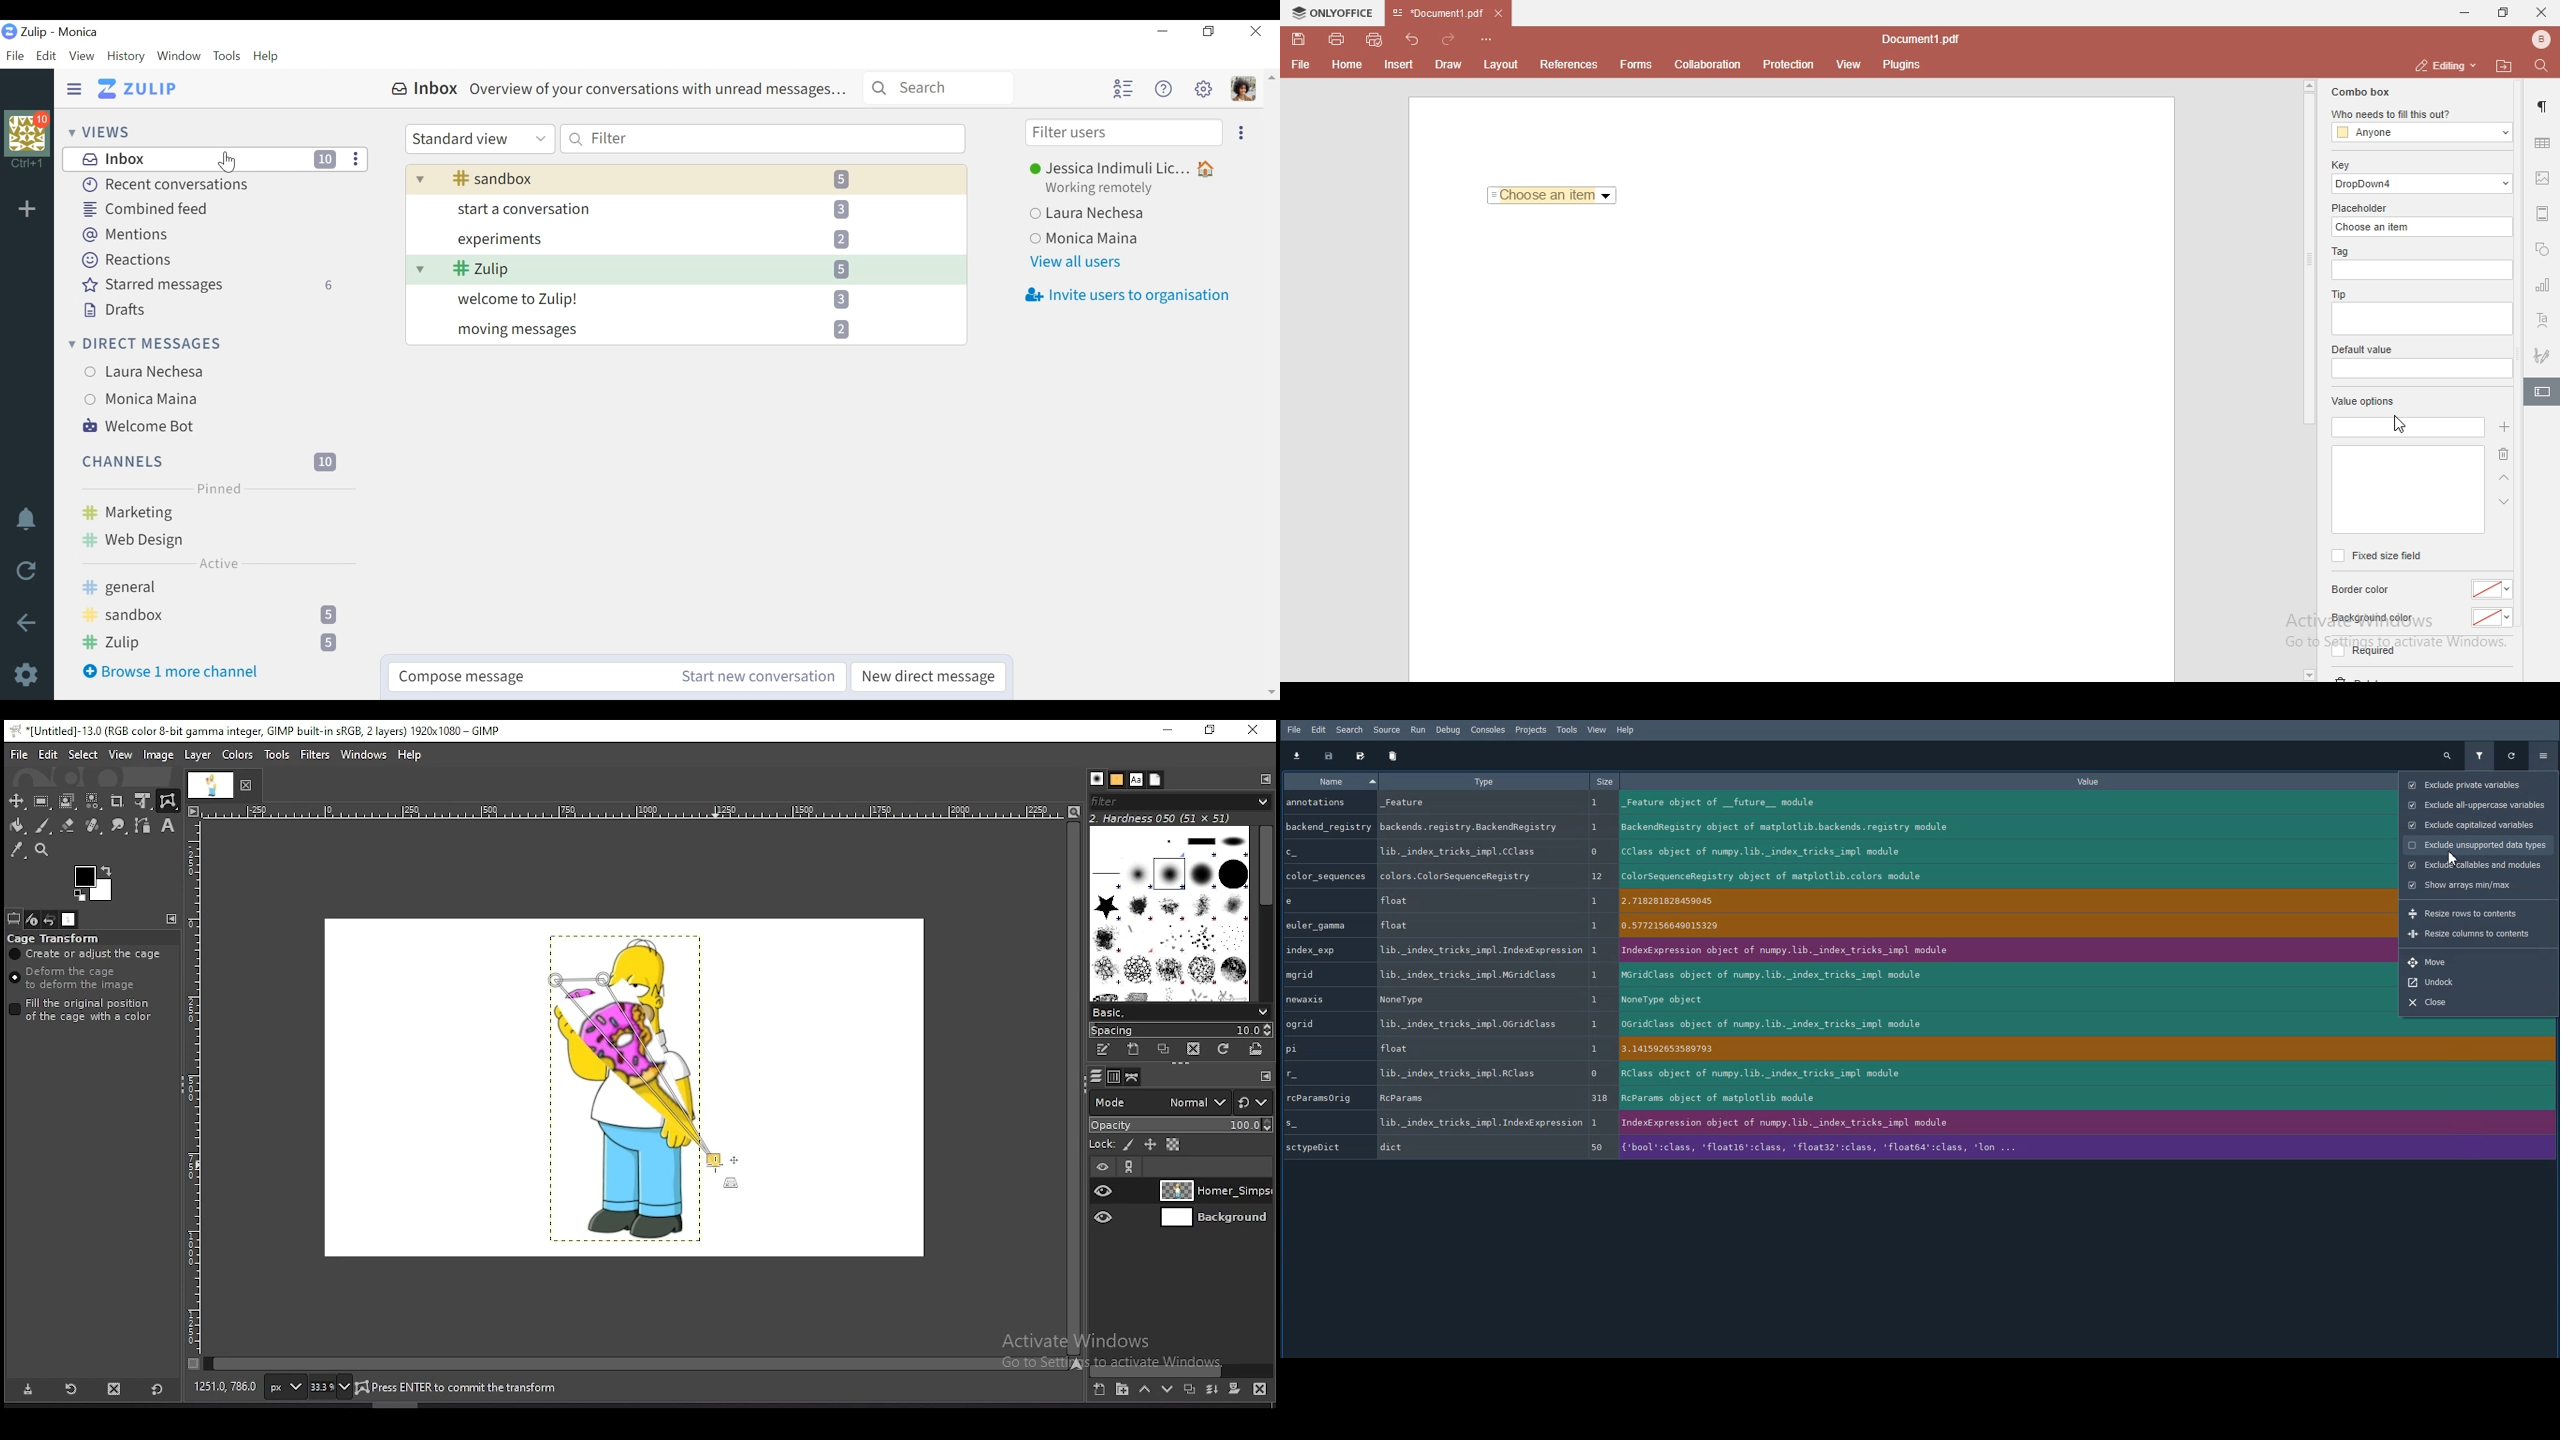 The width and height of the screenshot is (2576, 1456). What do you see at coordinates (1393, 756) in the screenshot?
I see `Remove all preferences` at bounding box center [1393, 756].